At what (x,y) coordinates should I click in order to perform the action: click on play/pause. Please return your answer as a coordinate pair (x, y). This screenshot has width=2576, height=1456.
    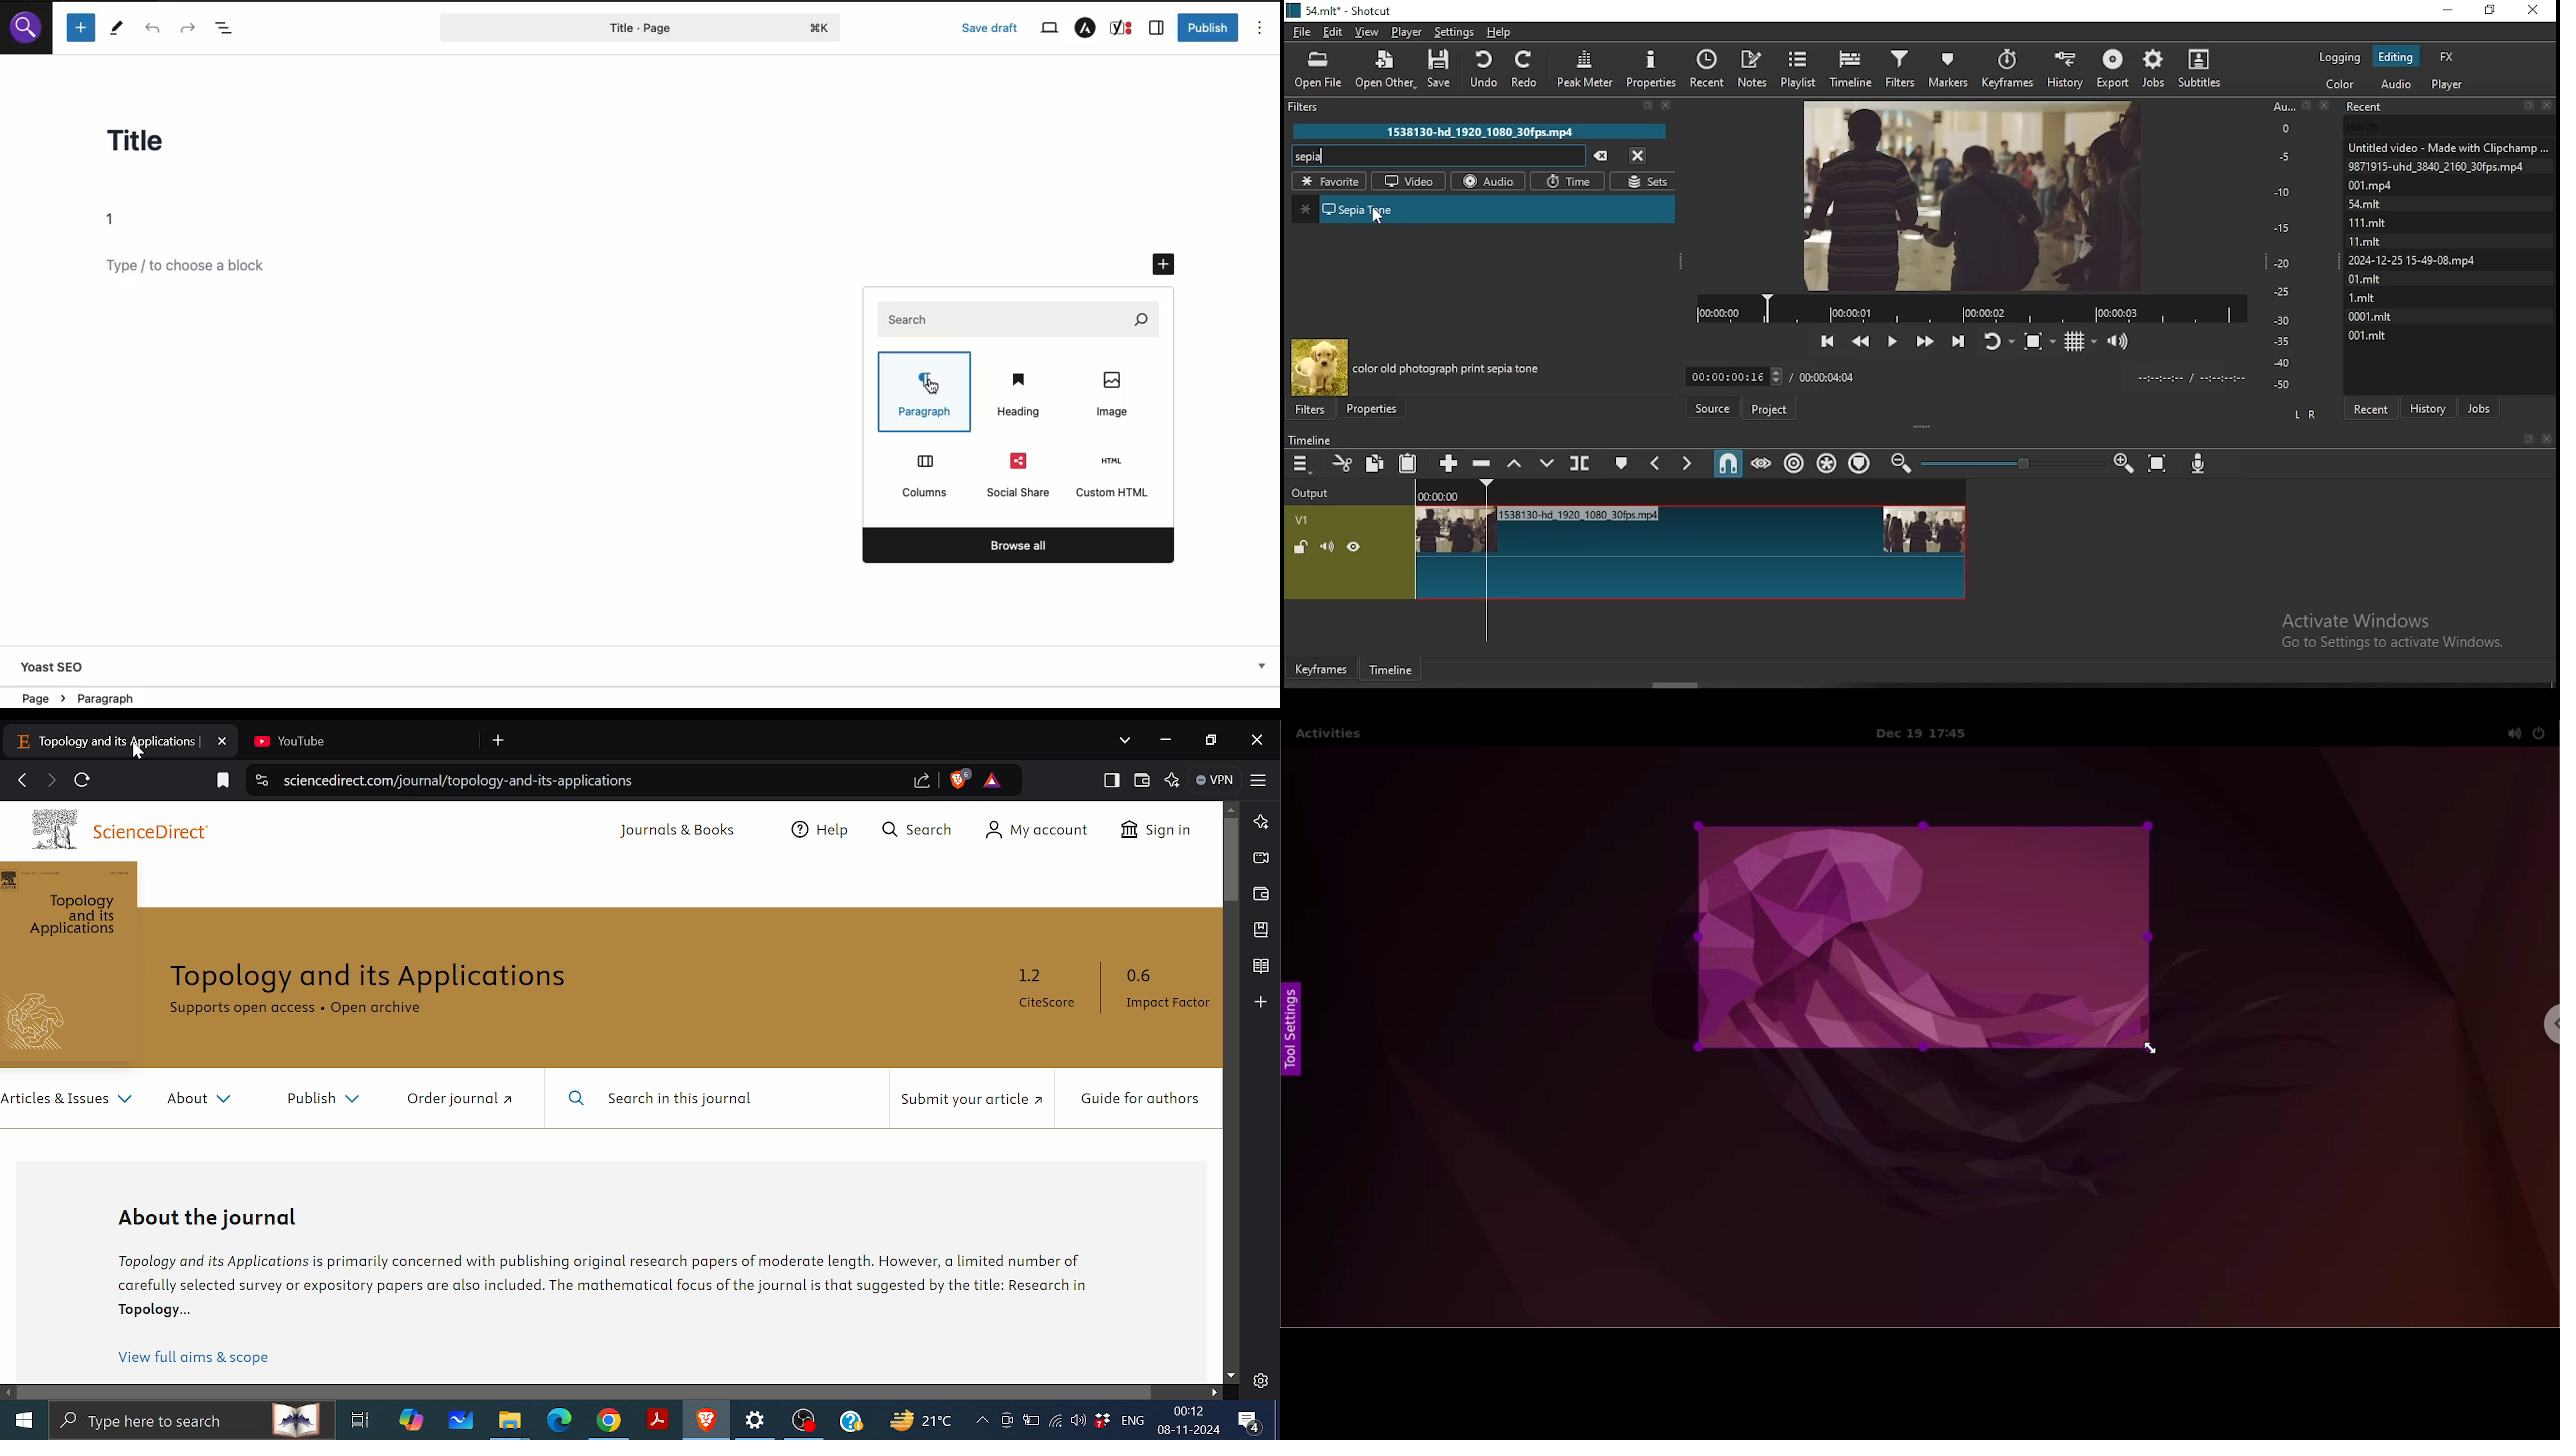
    Looking at the image, I should click on (1894, 335).